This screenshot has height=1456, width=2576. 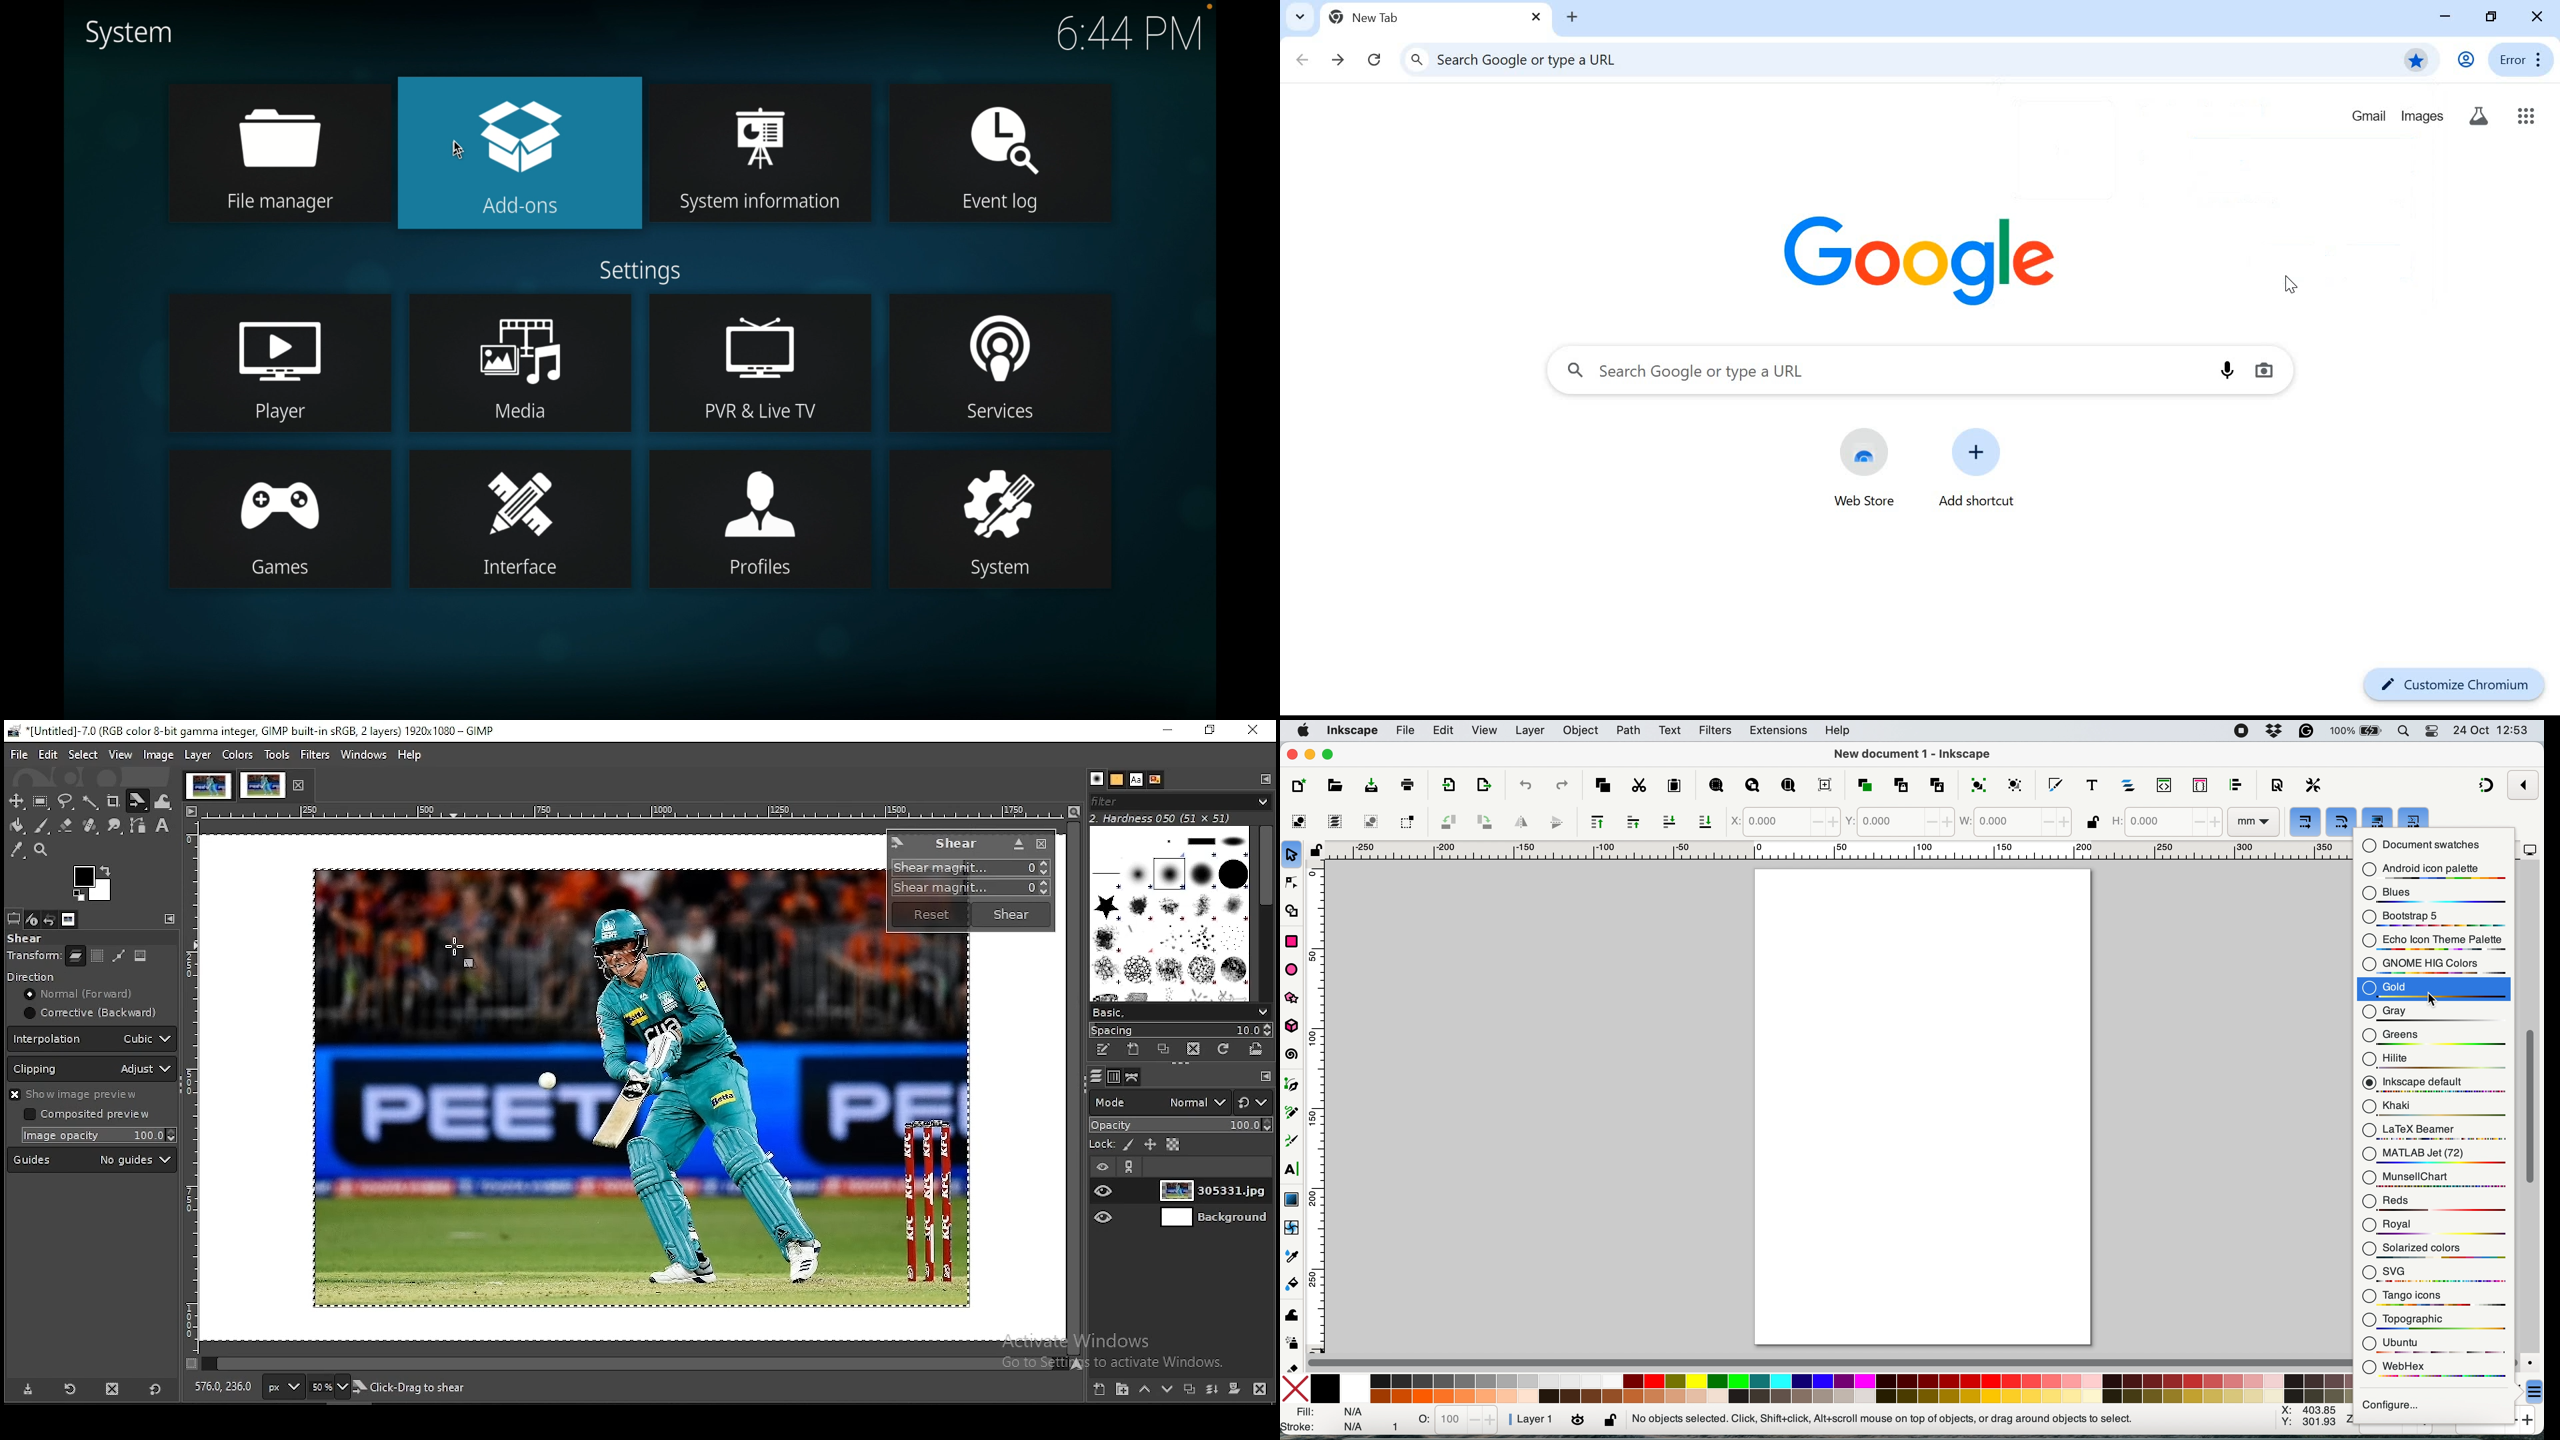 I want to click on object, so click(x=1584, y=731).